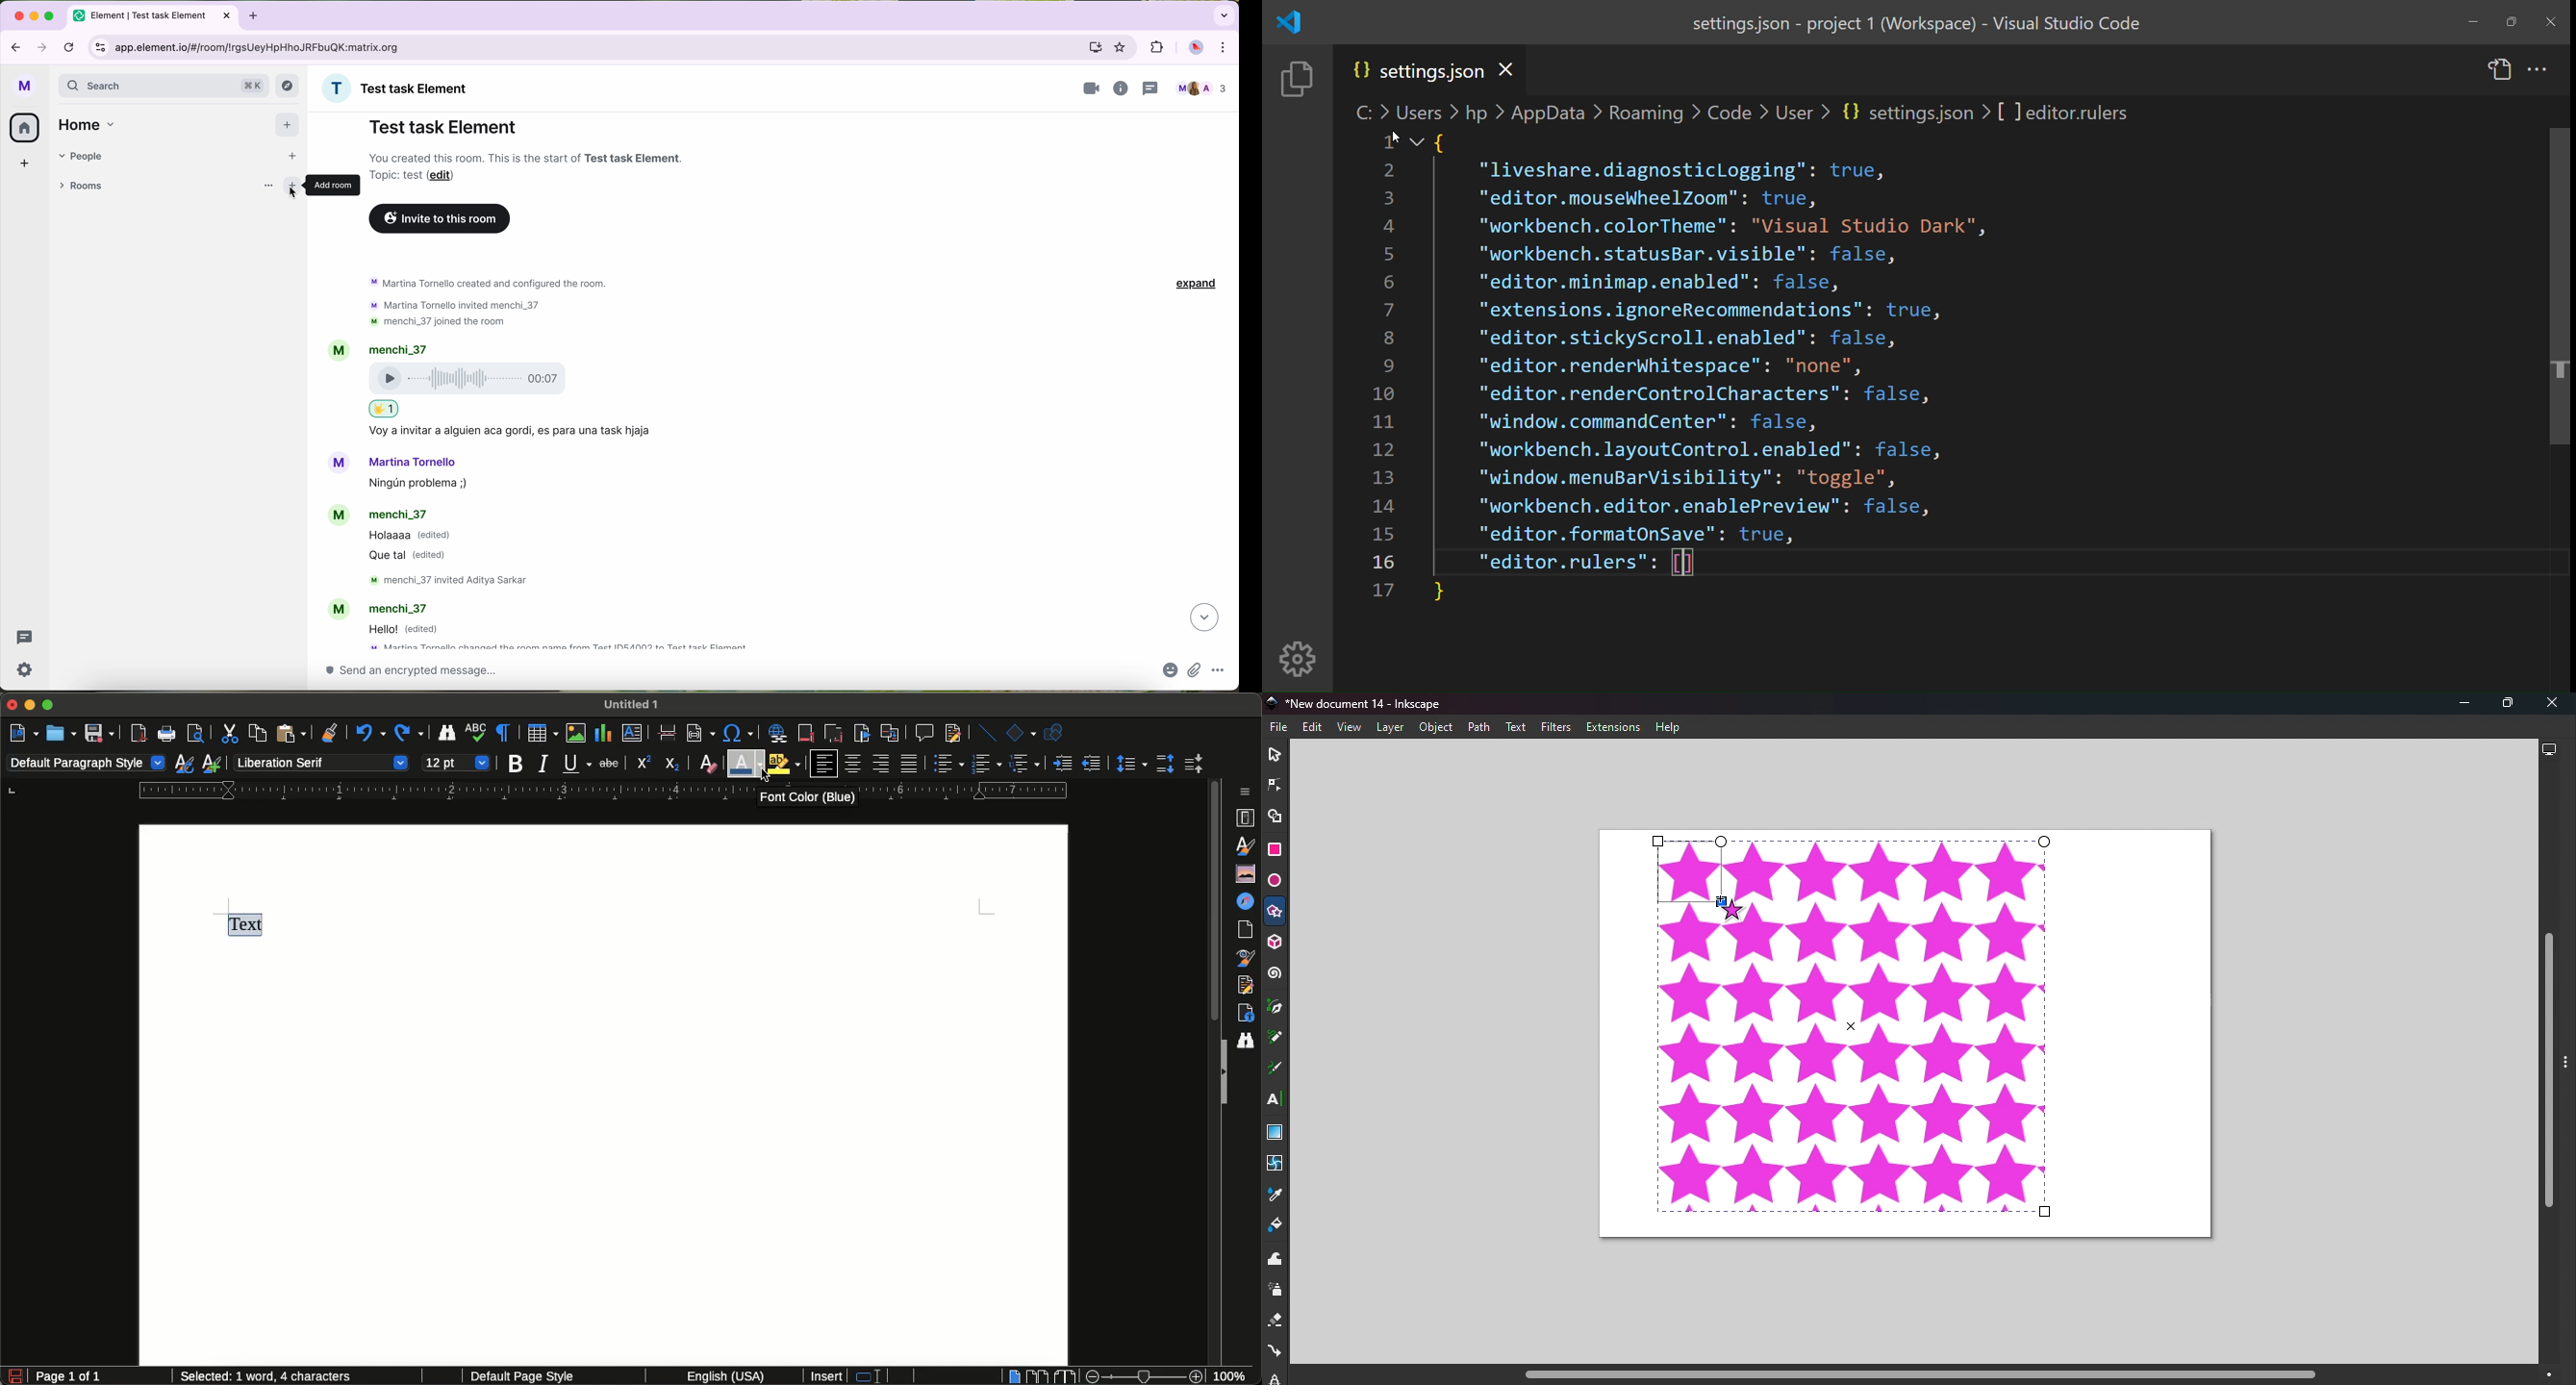 The image size is (2576, 1400). I want to click on Node tool, so click(1274, 785).